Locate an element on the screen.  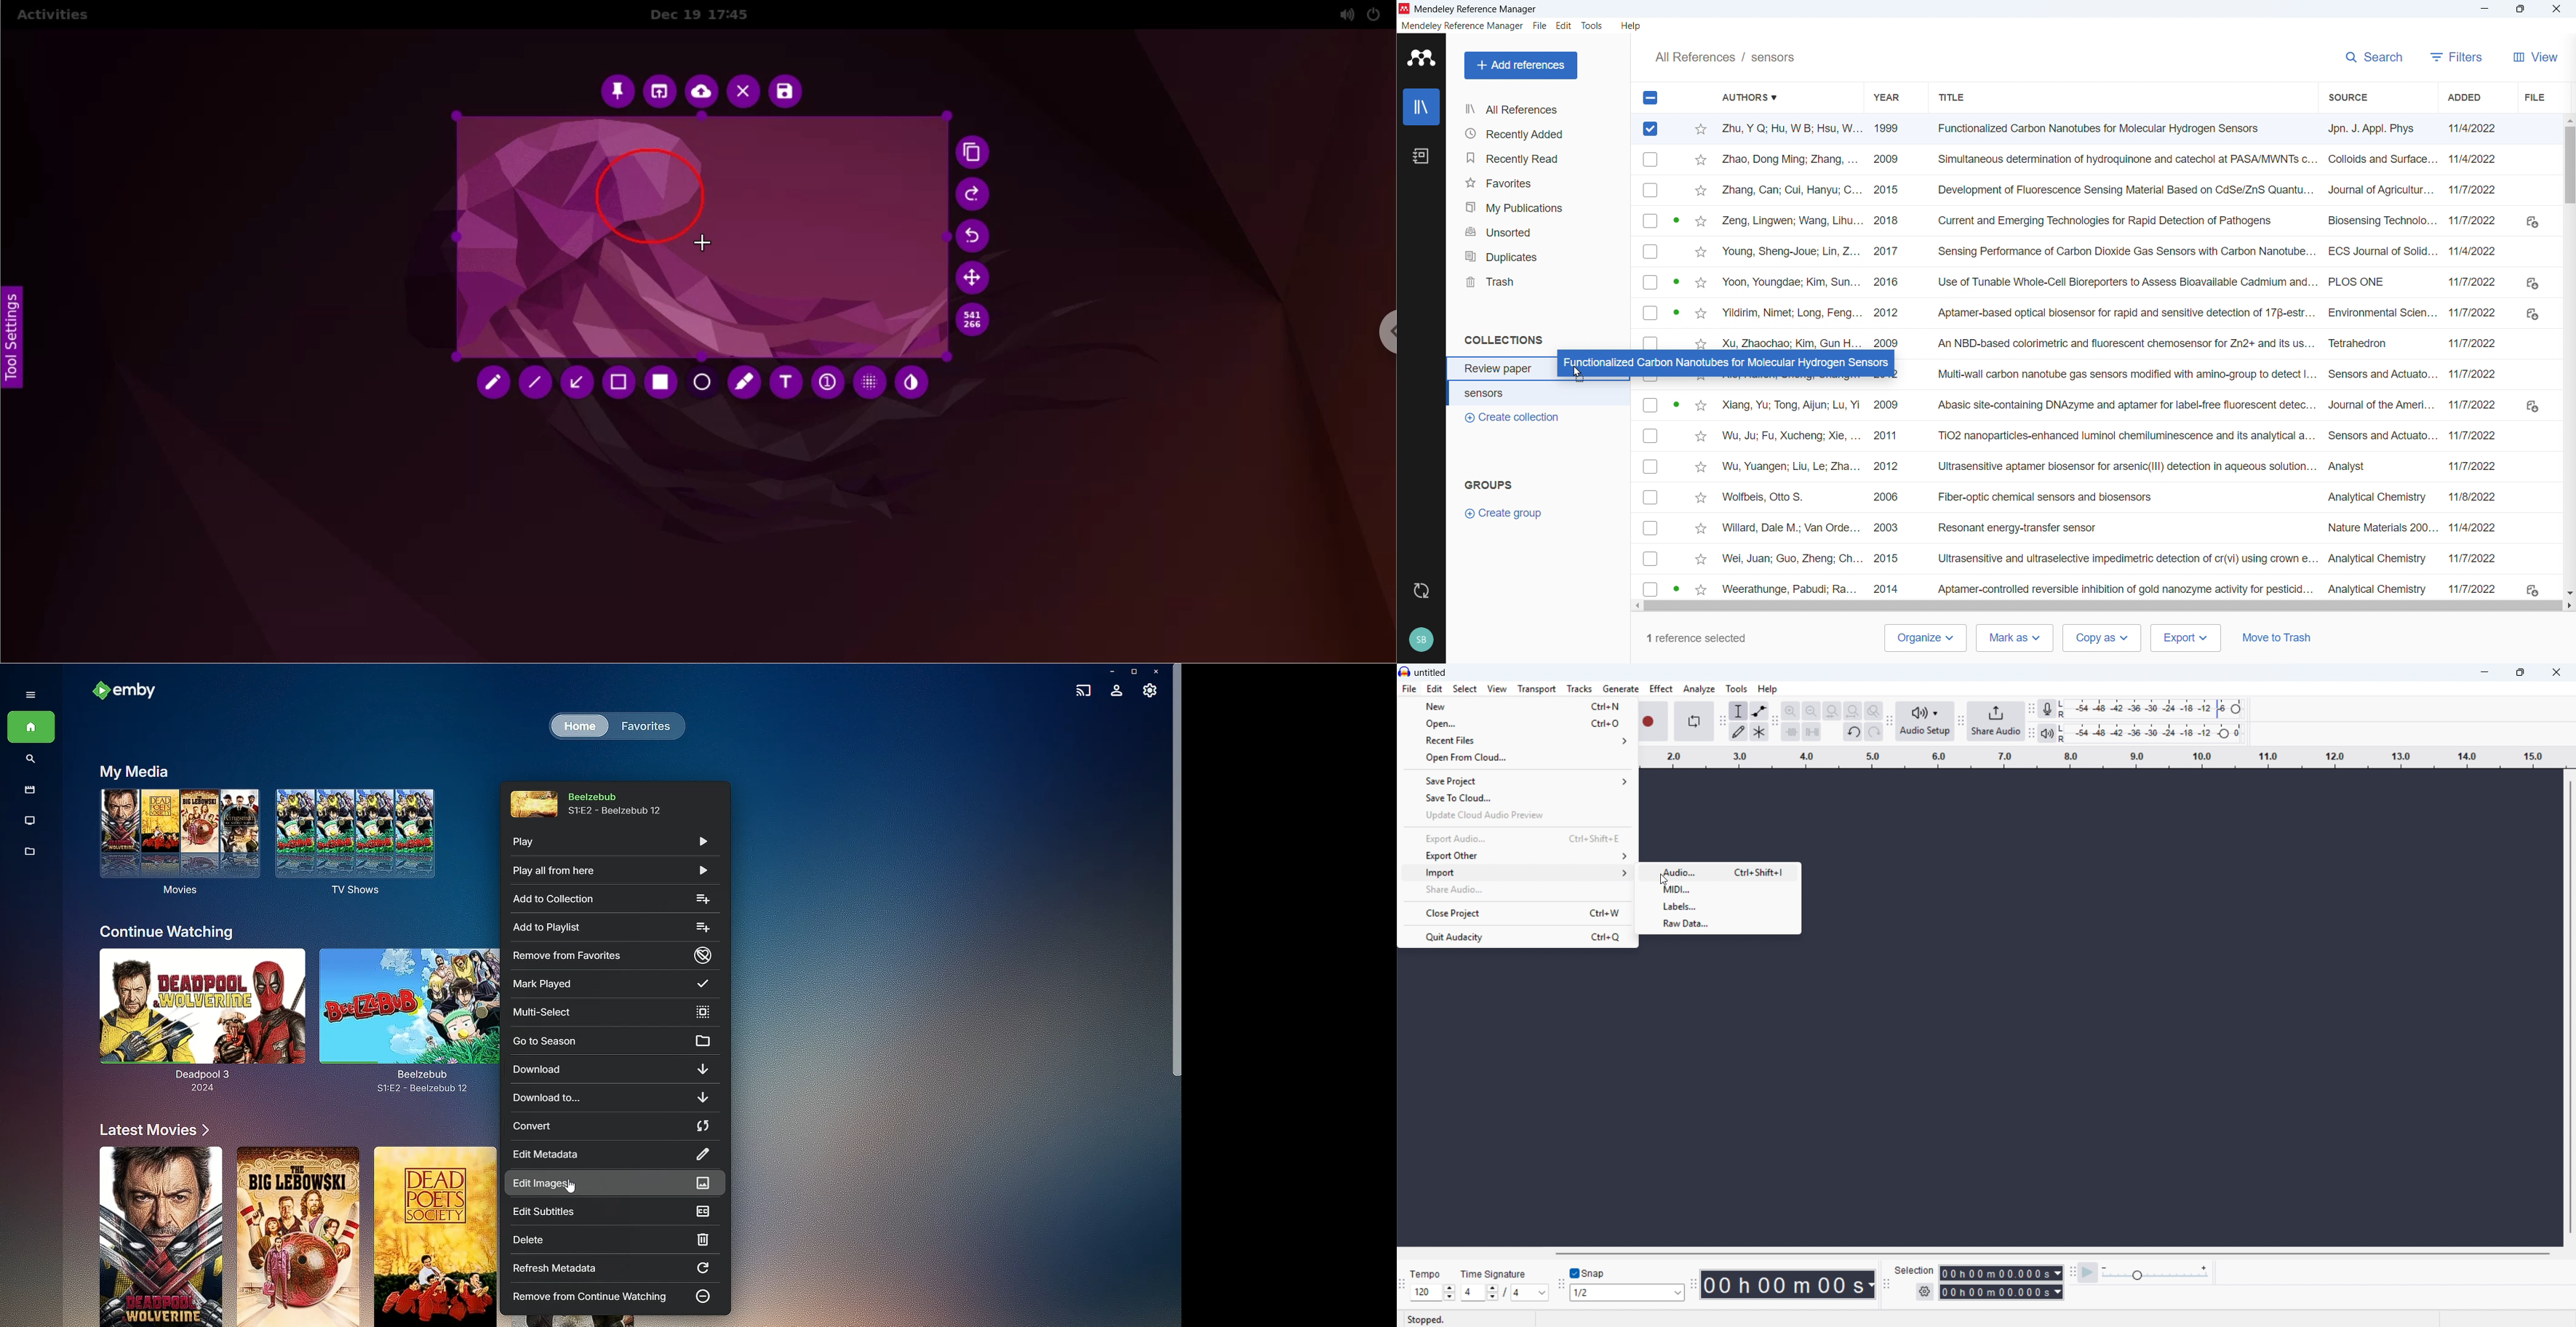
cursor is located at coordinates (1663, 879).